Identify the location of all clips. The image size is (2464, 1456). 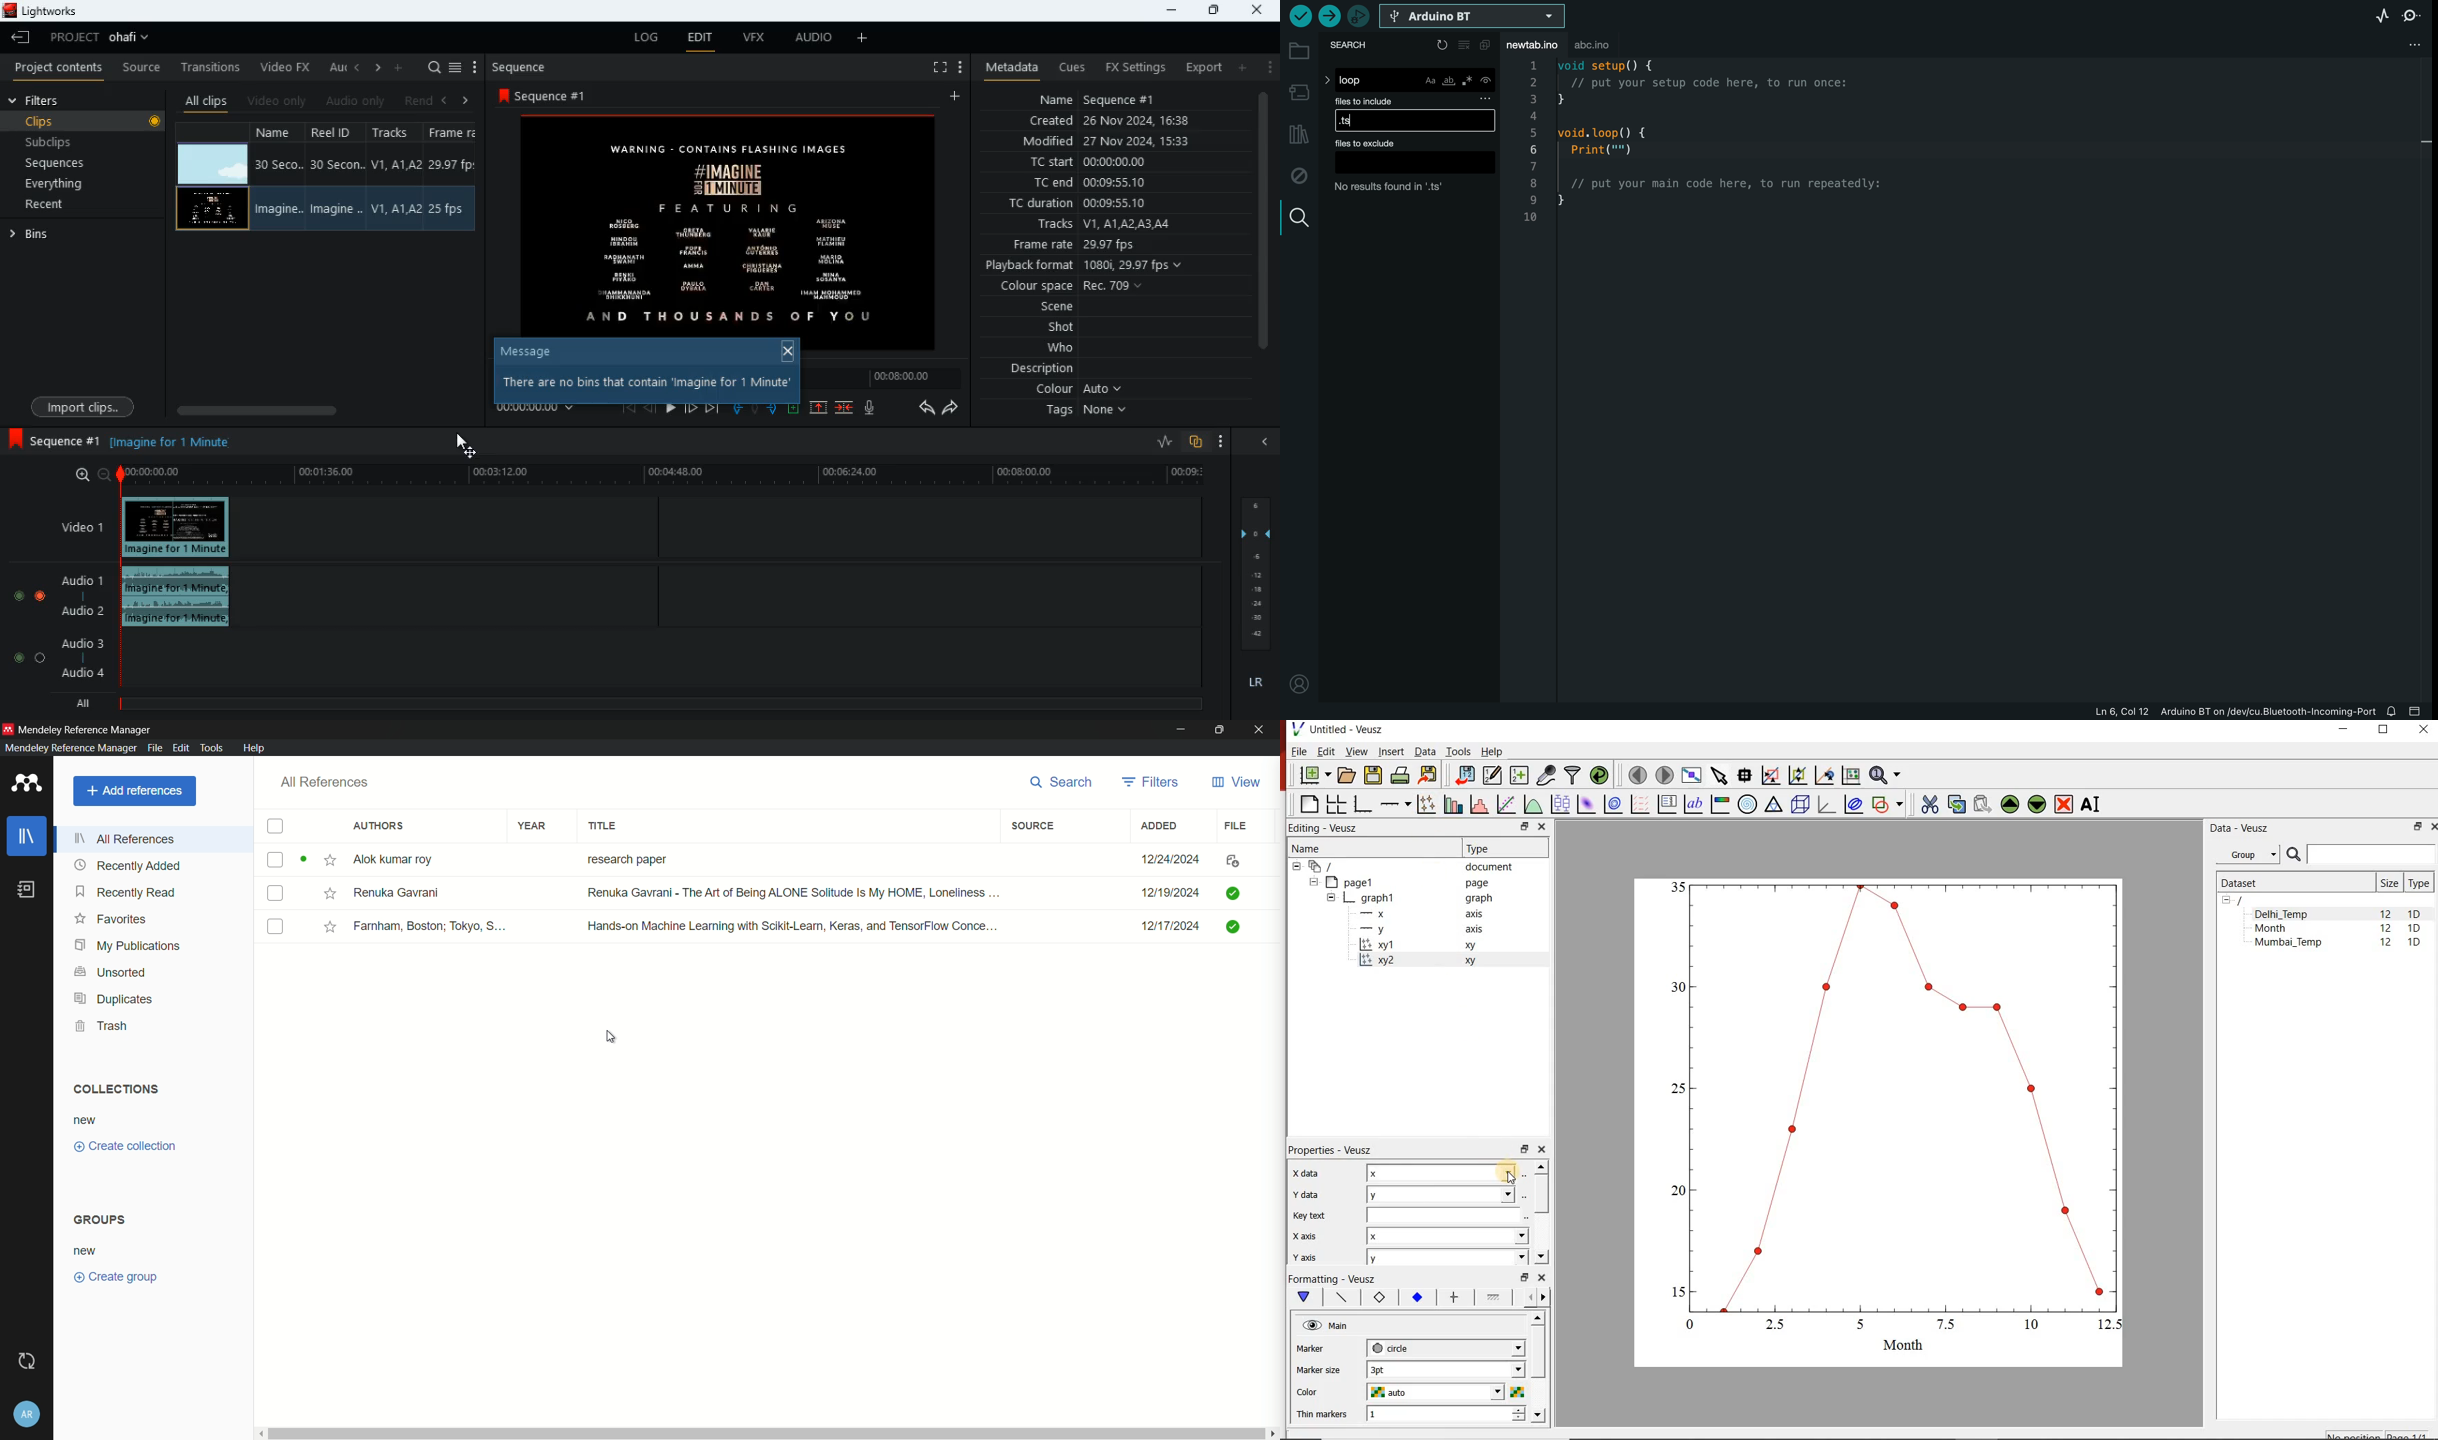
(206, 100).